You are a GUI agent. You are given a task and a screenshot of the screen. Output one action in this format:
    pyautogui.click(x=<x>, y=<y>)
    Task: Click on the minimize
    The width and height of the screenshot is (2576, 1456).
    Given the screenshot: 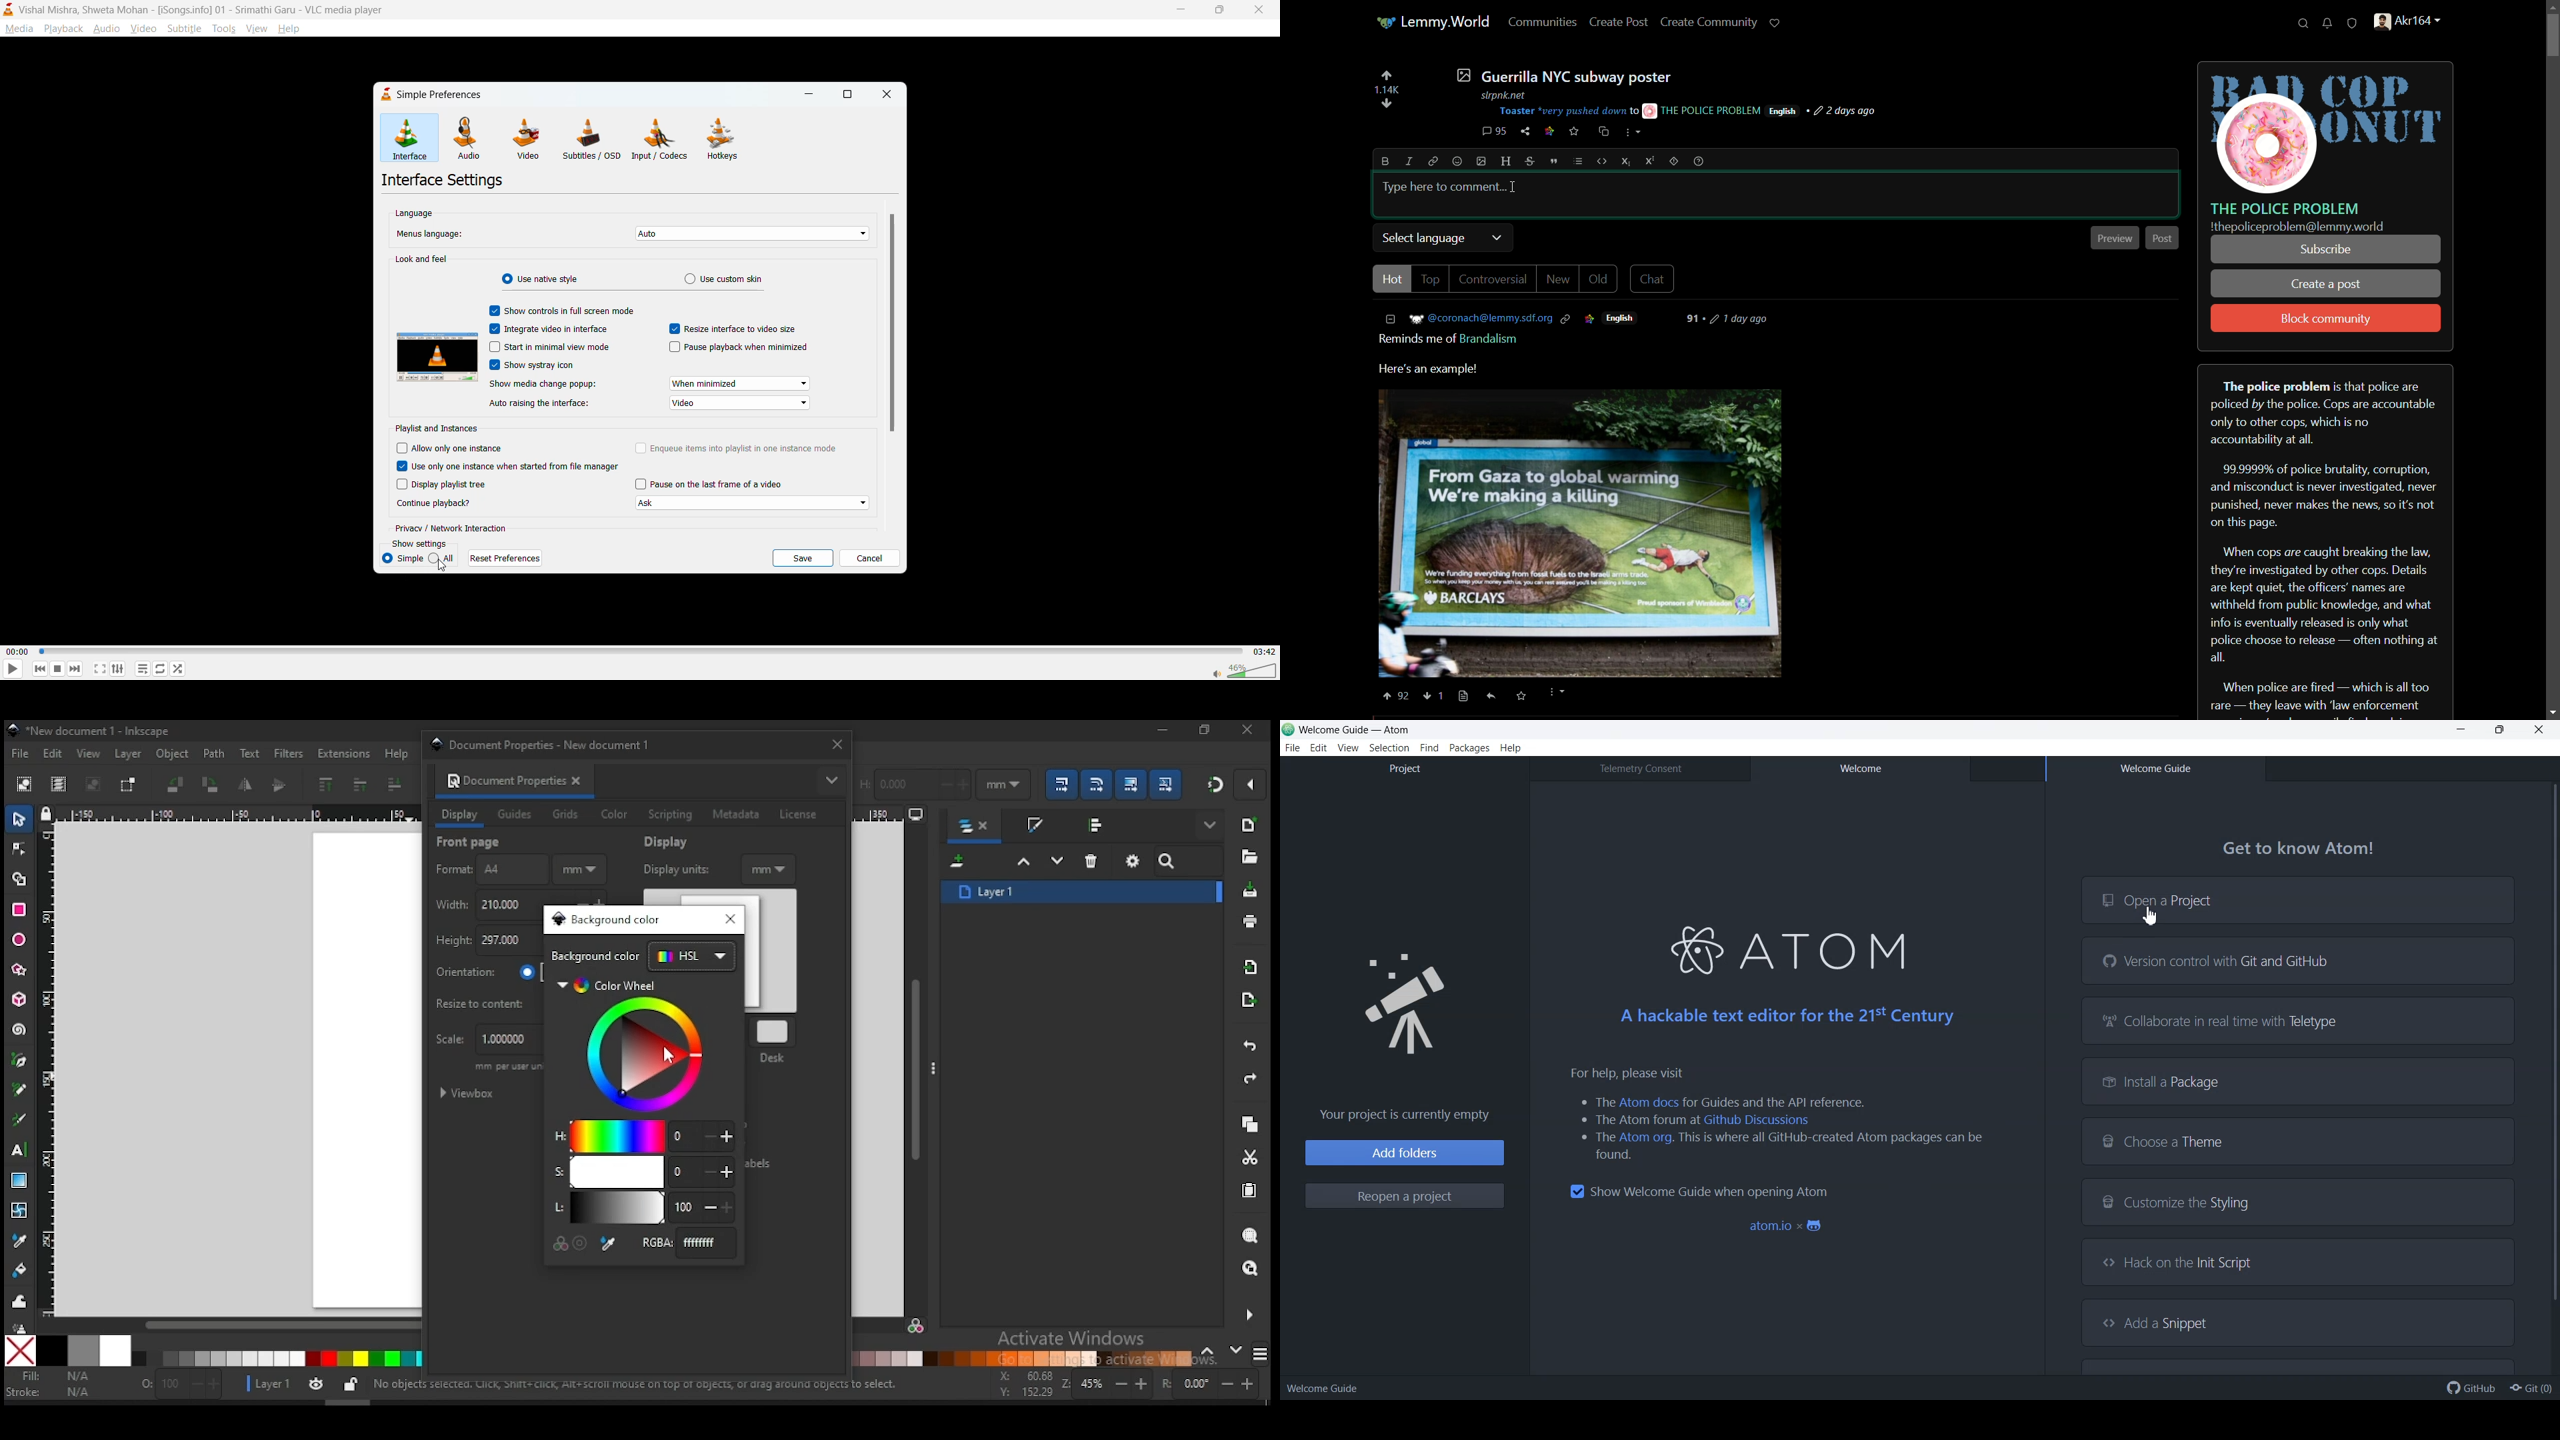 What is the action you would take?
    pyautogui.click(x=1179, y=8)
    